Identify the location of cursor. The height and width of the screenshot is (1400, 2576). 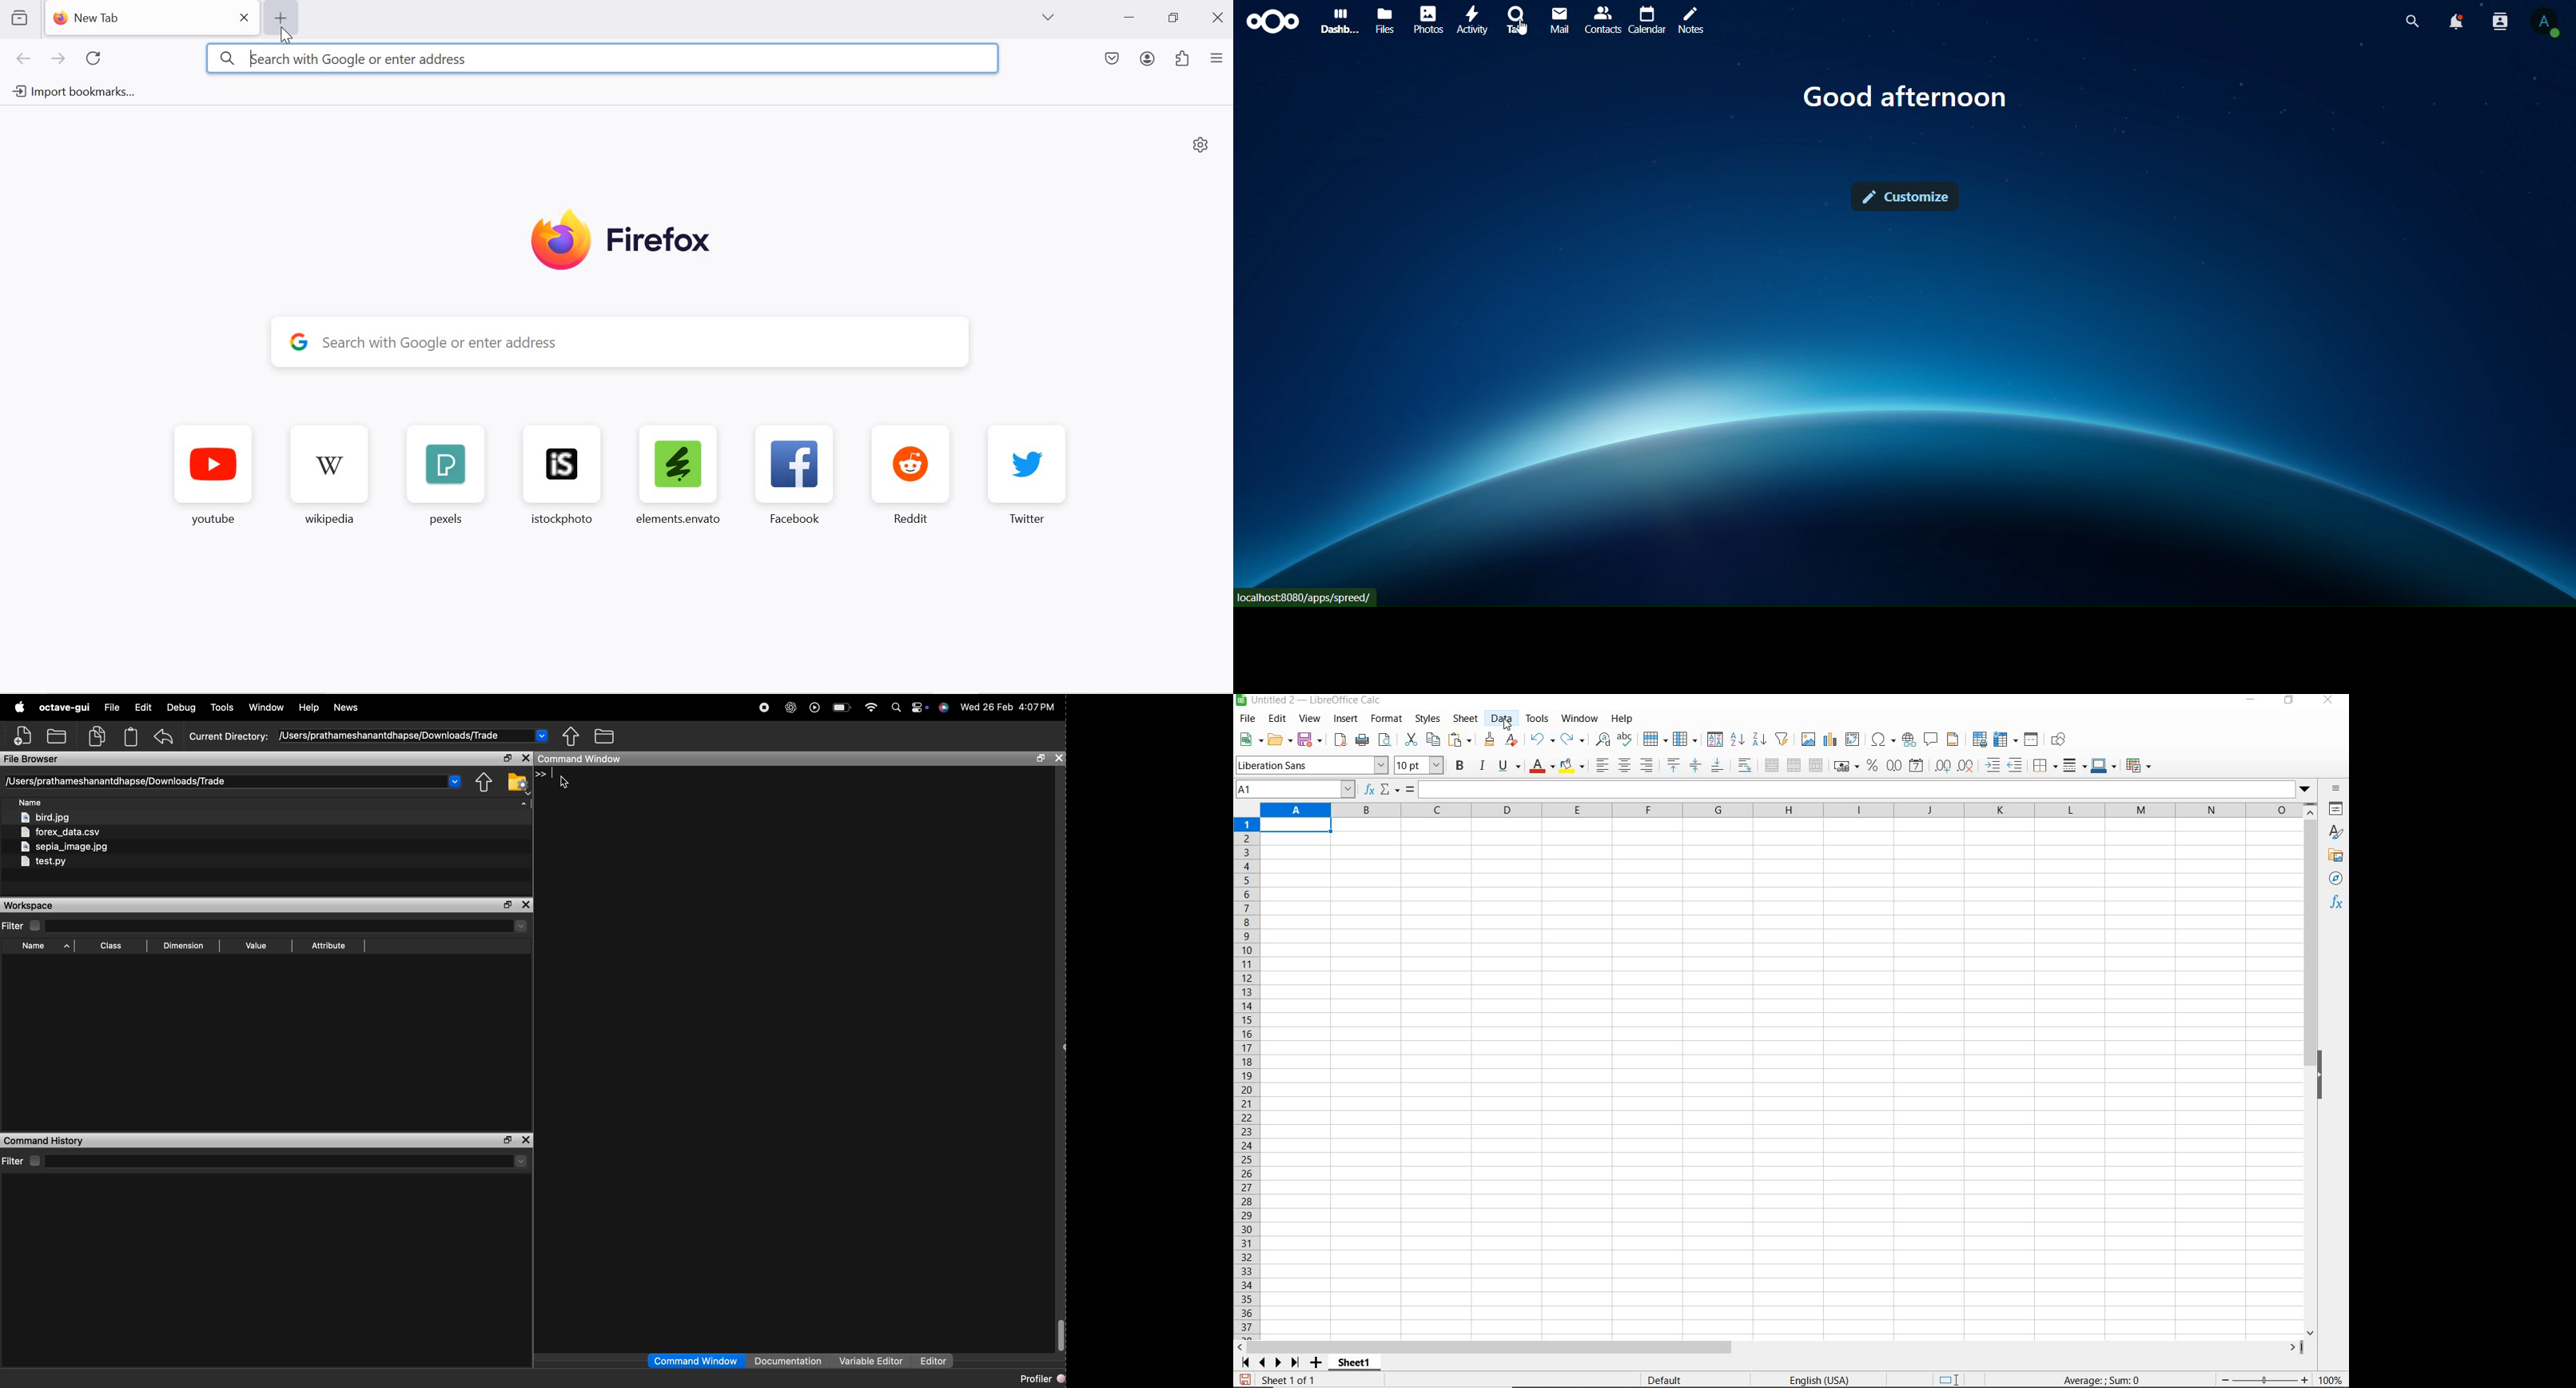
(1509, 726).